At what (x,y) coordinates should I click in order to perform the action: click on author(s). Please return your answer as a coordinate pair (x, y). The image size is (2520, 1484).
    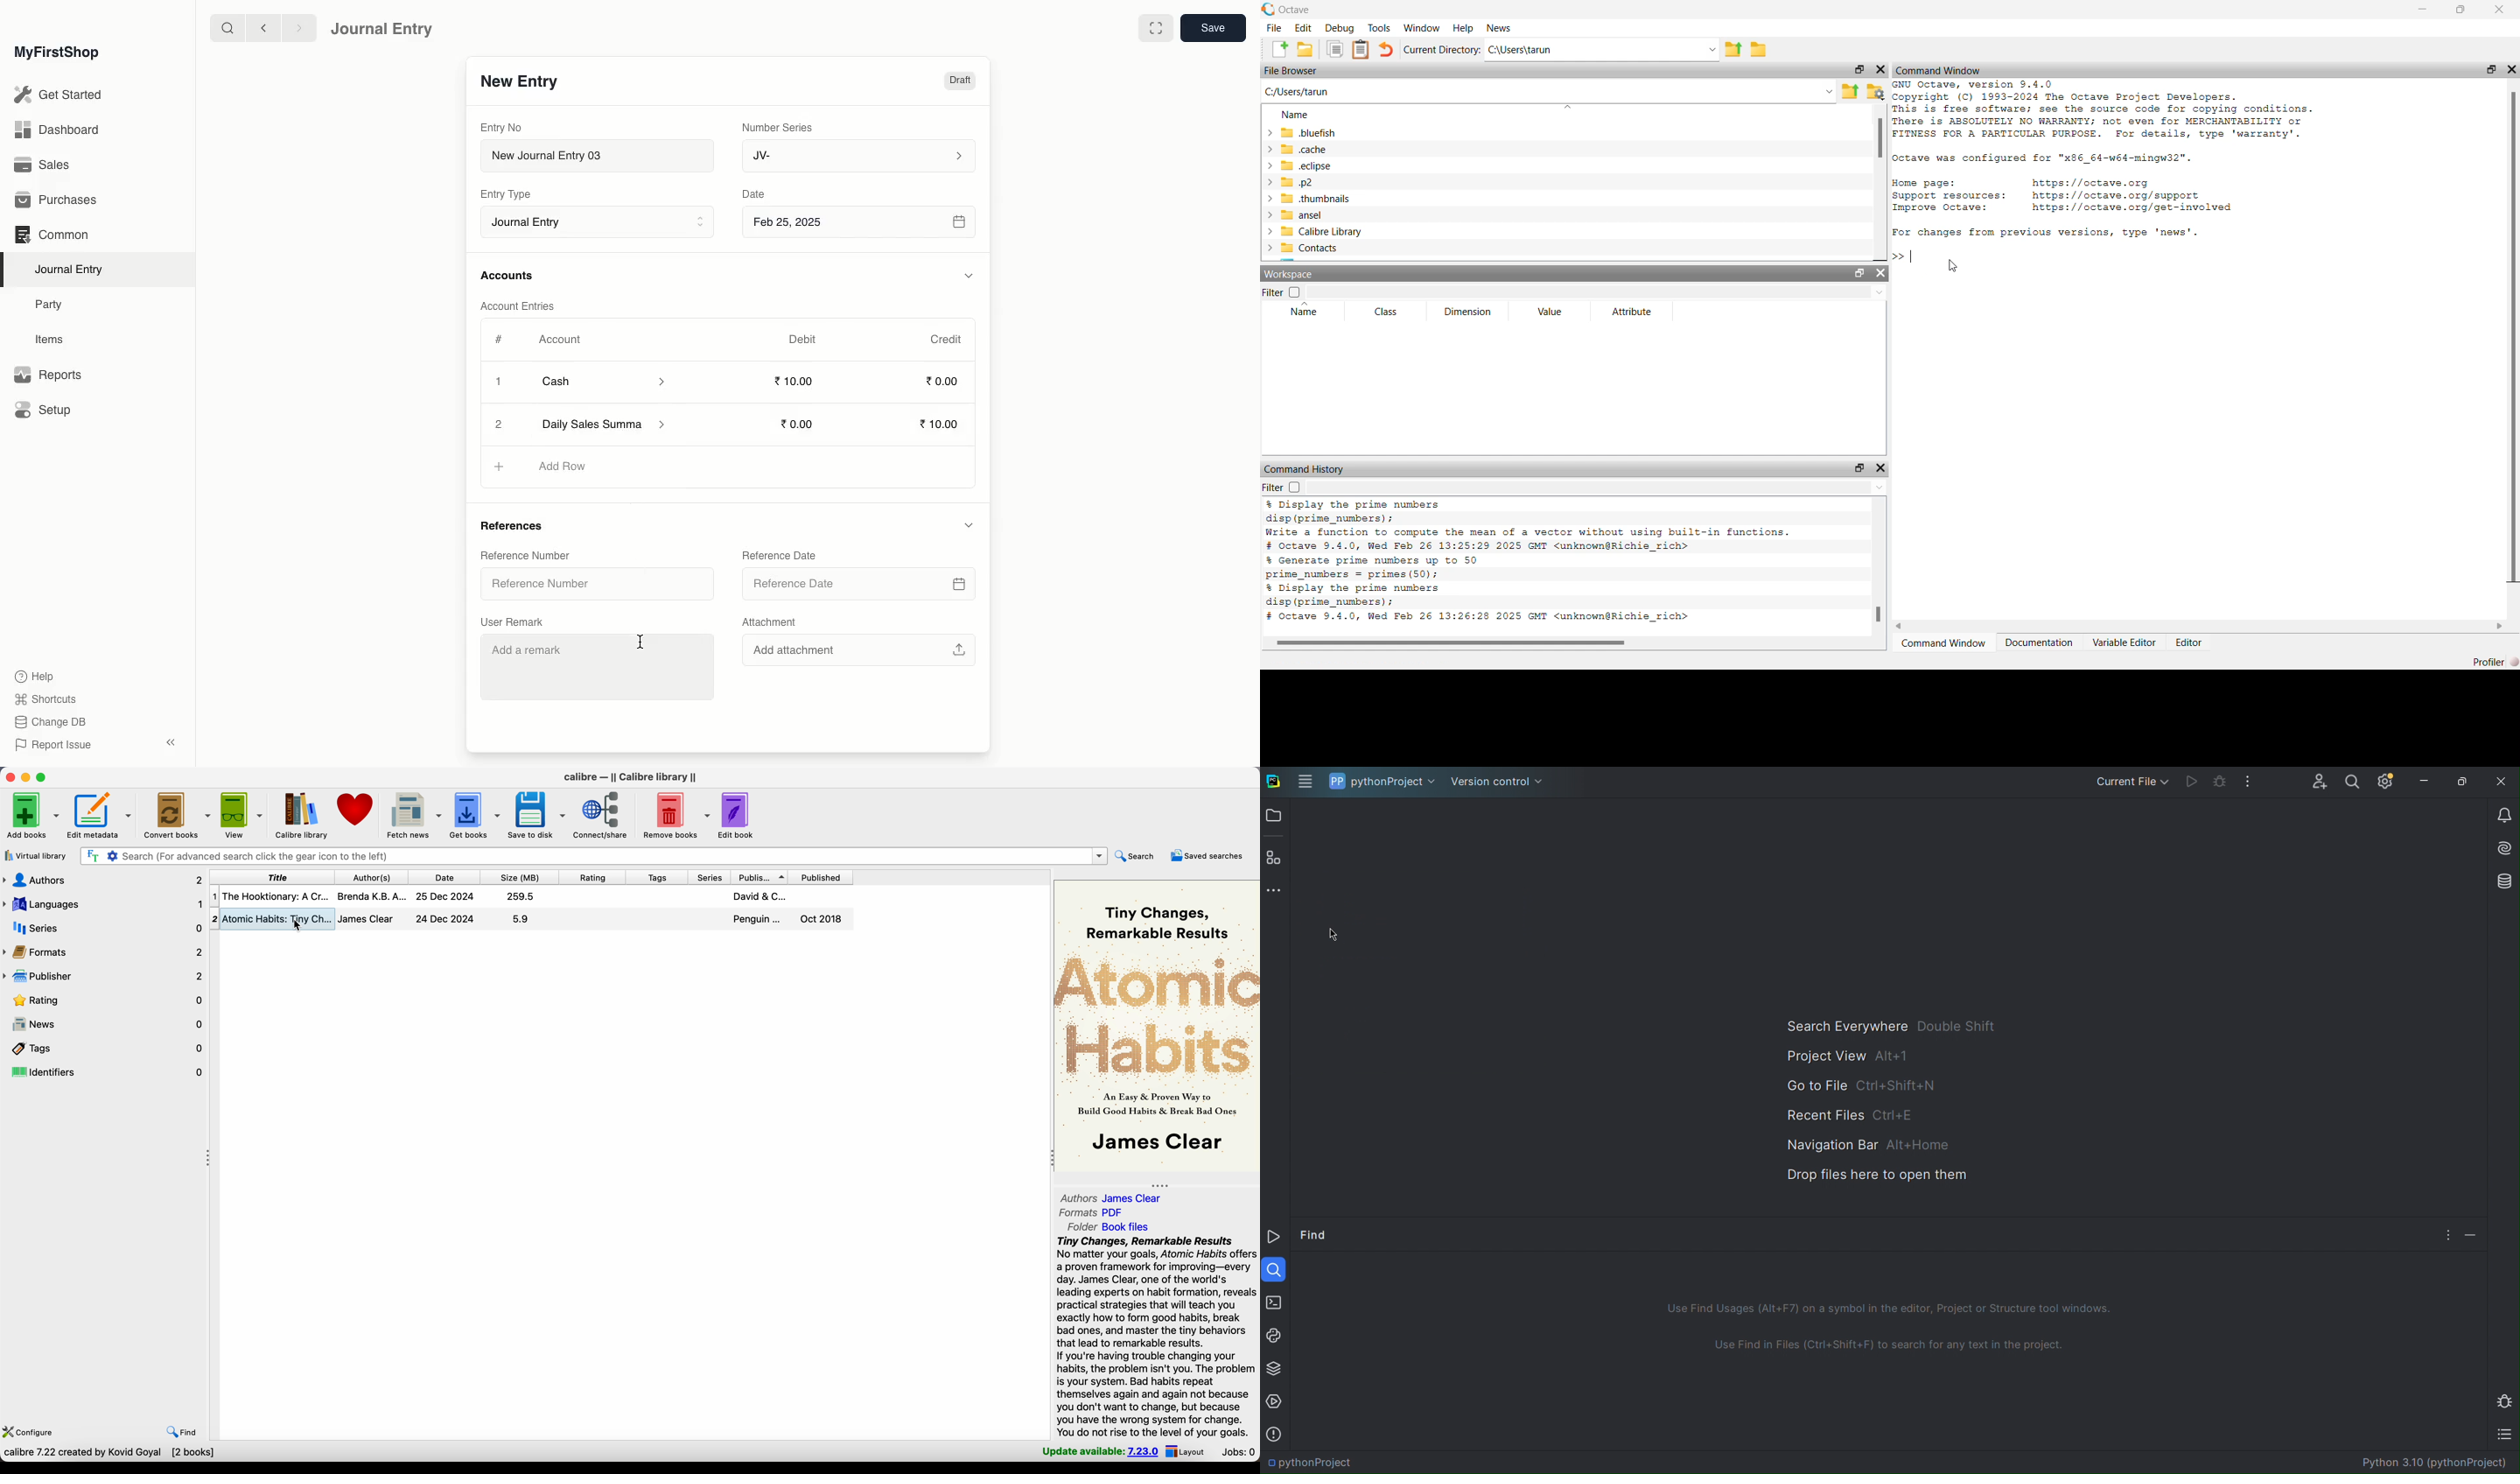
    Looking at the image, I should click on (369, 877).